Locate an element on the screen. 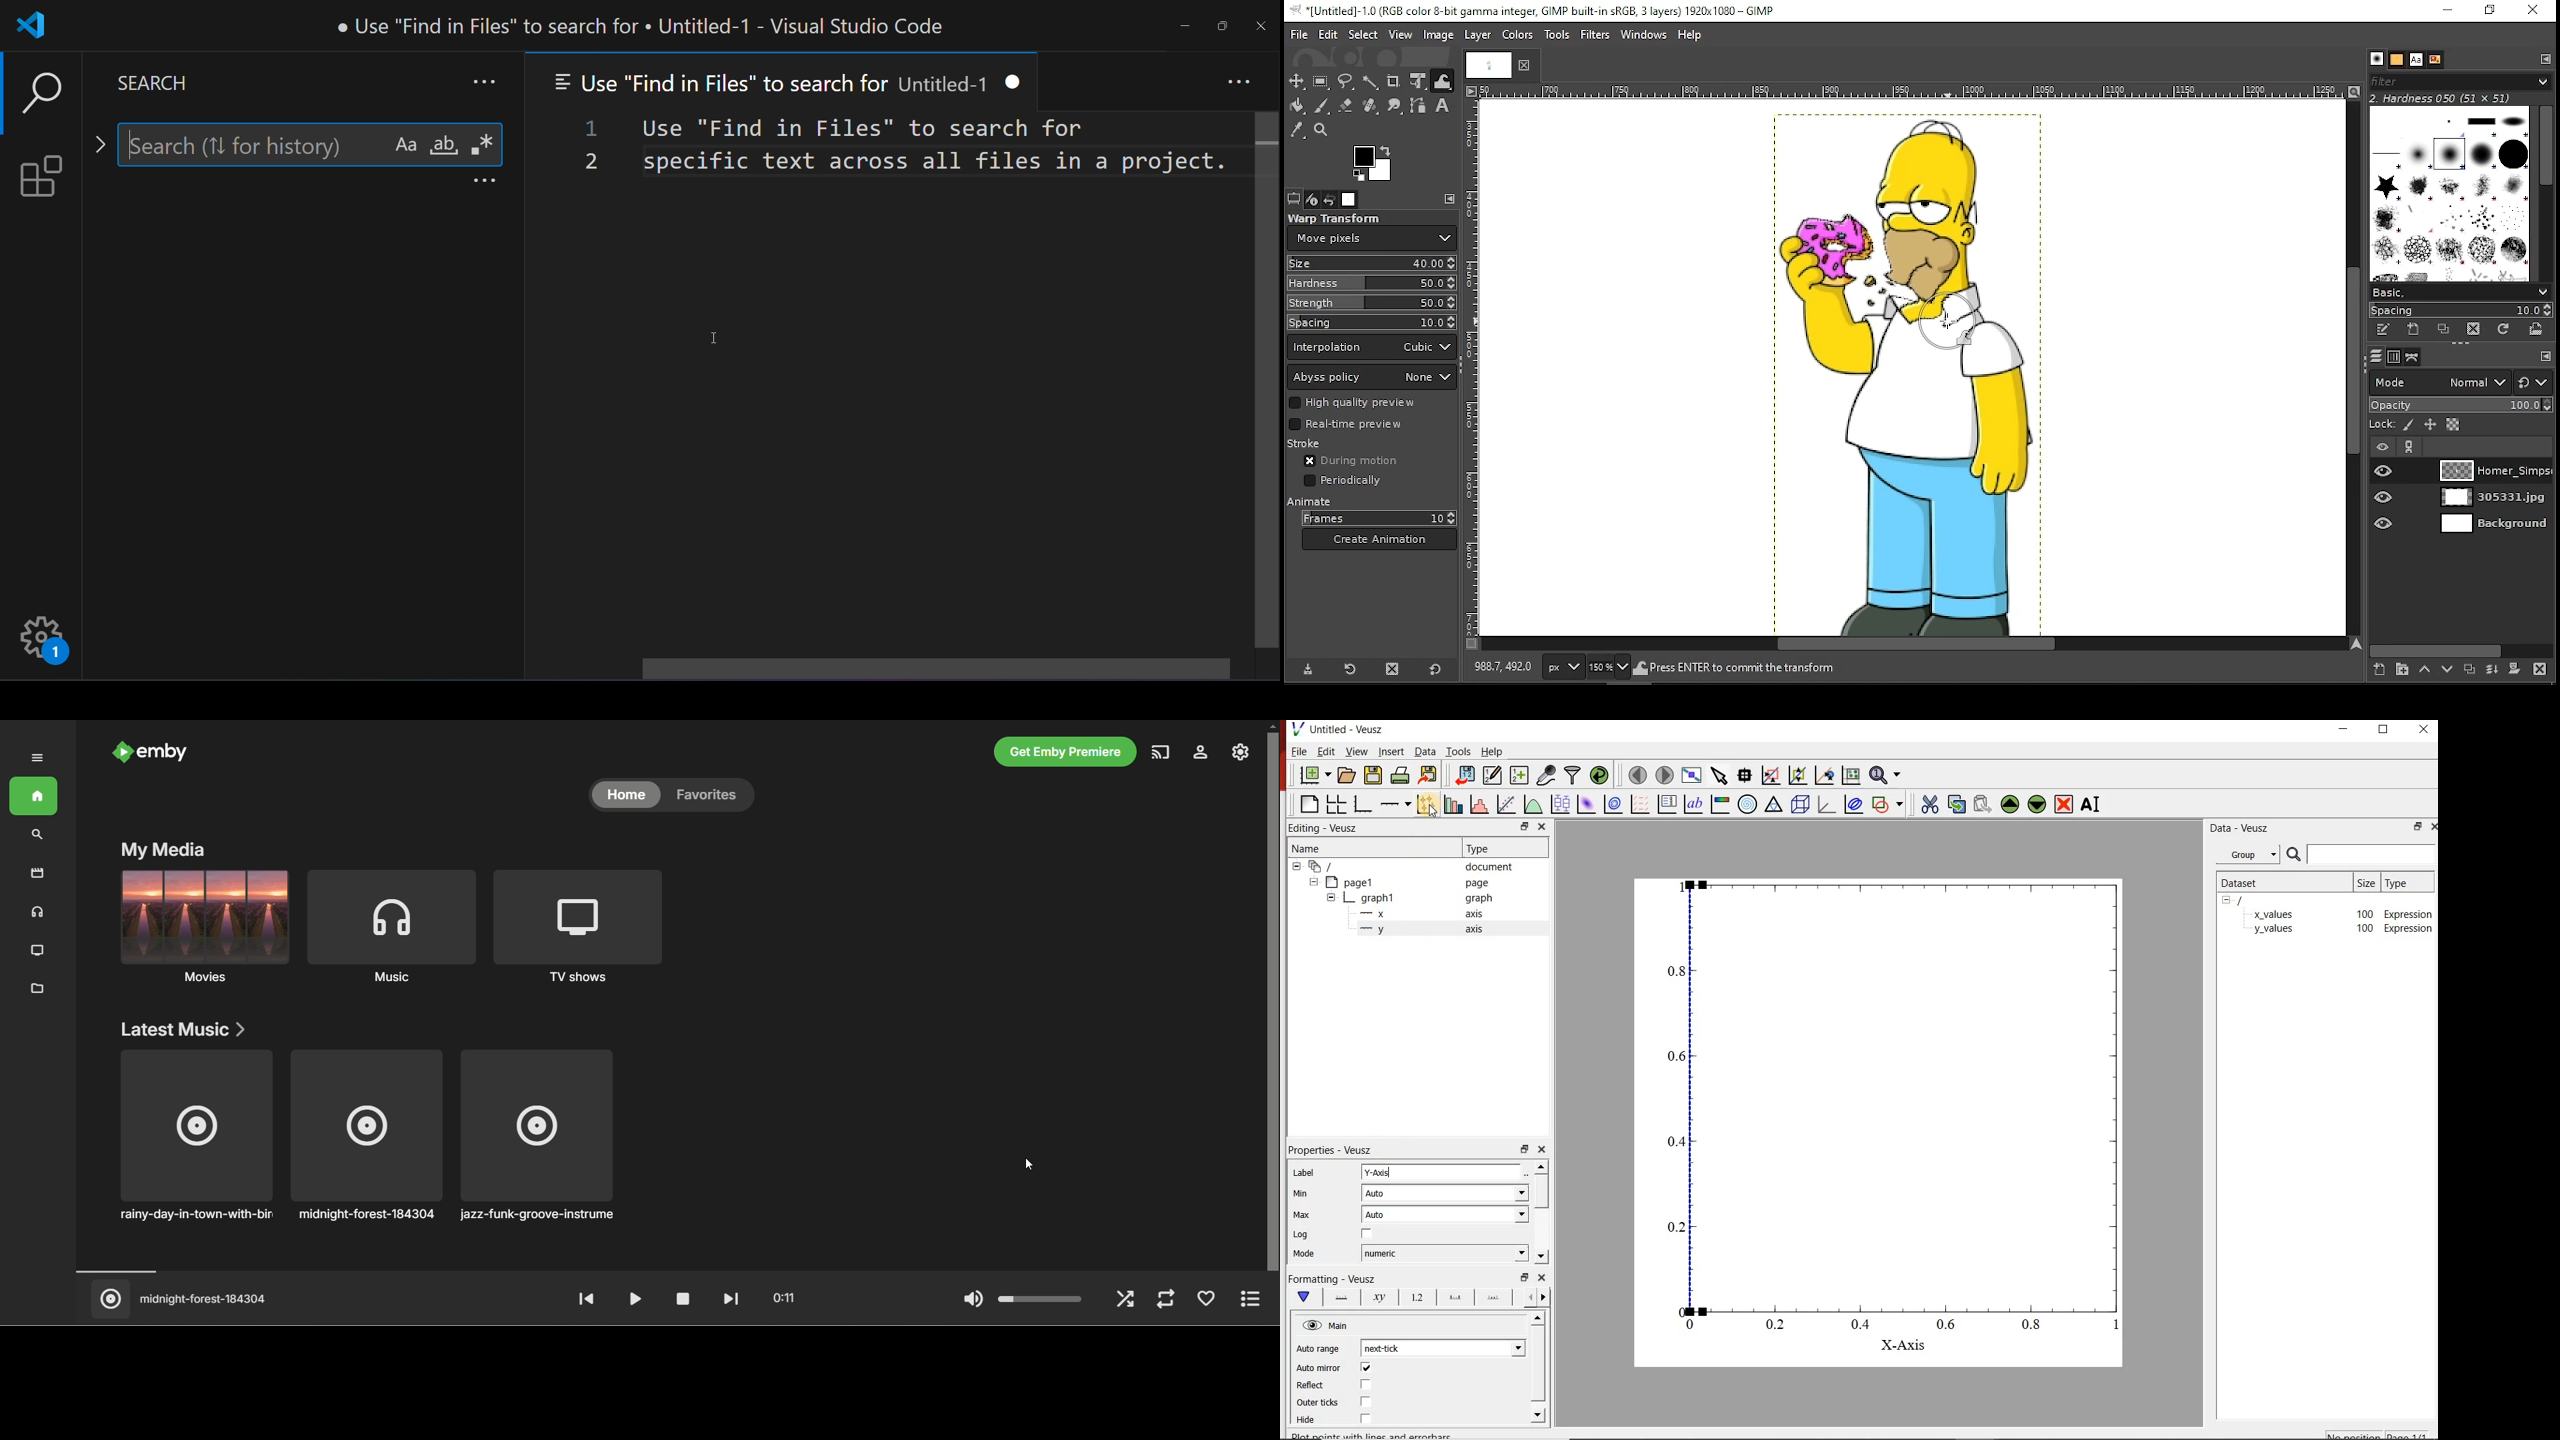 The height and width of the screenshot is (1456, 2576). restore is located at coordinates (2493, 9).